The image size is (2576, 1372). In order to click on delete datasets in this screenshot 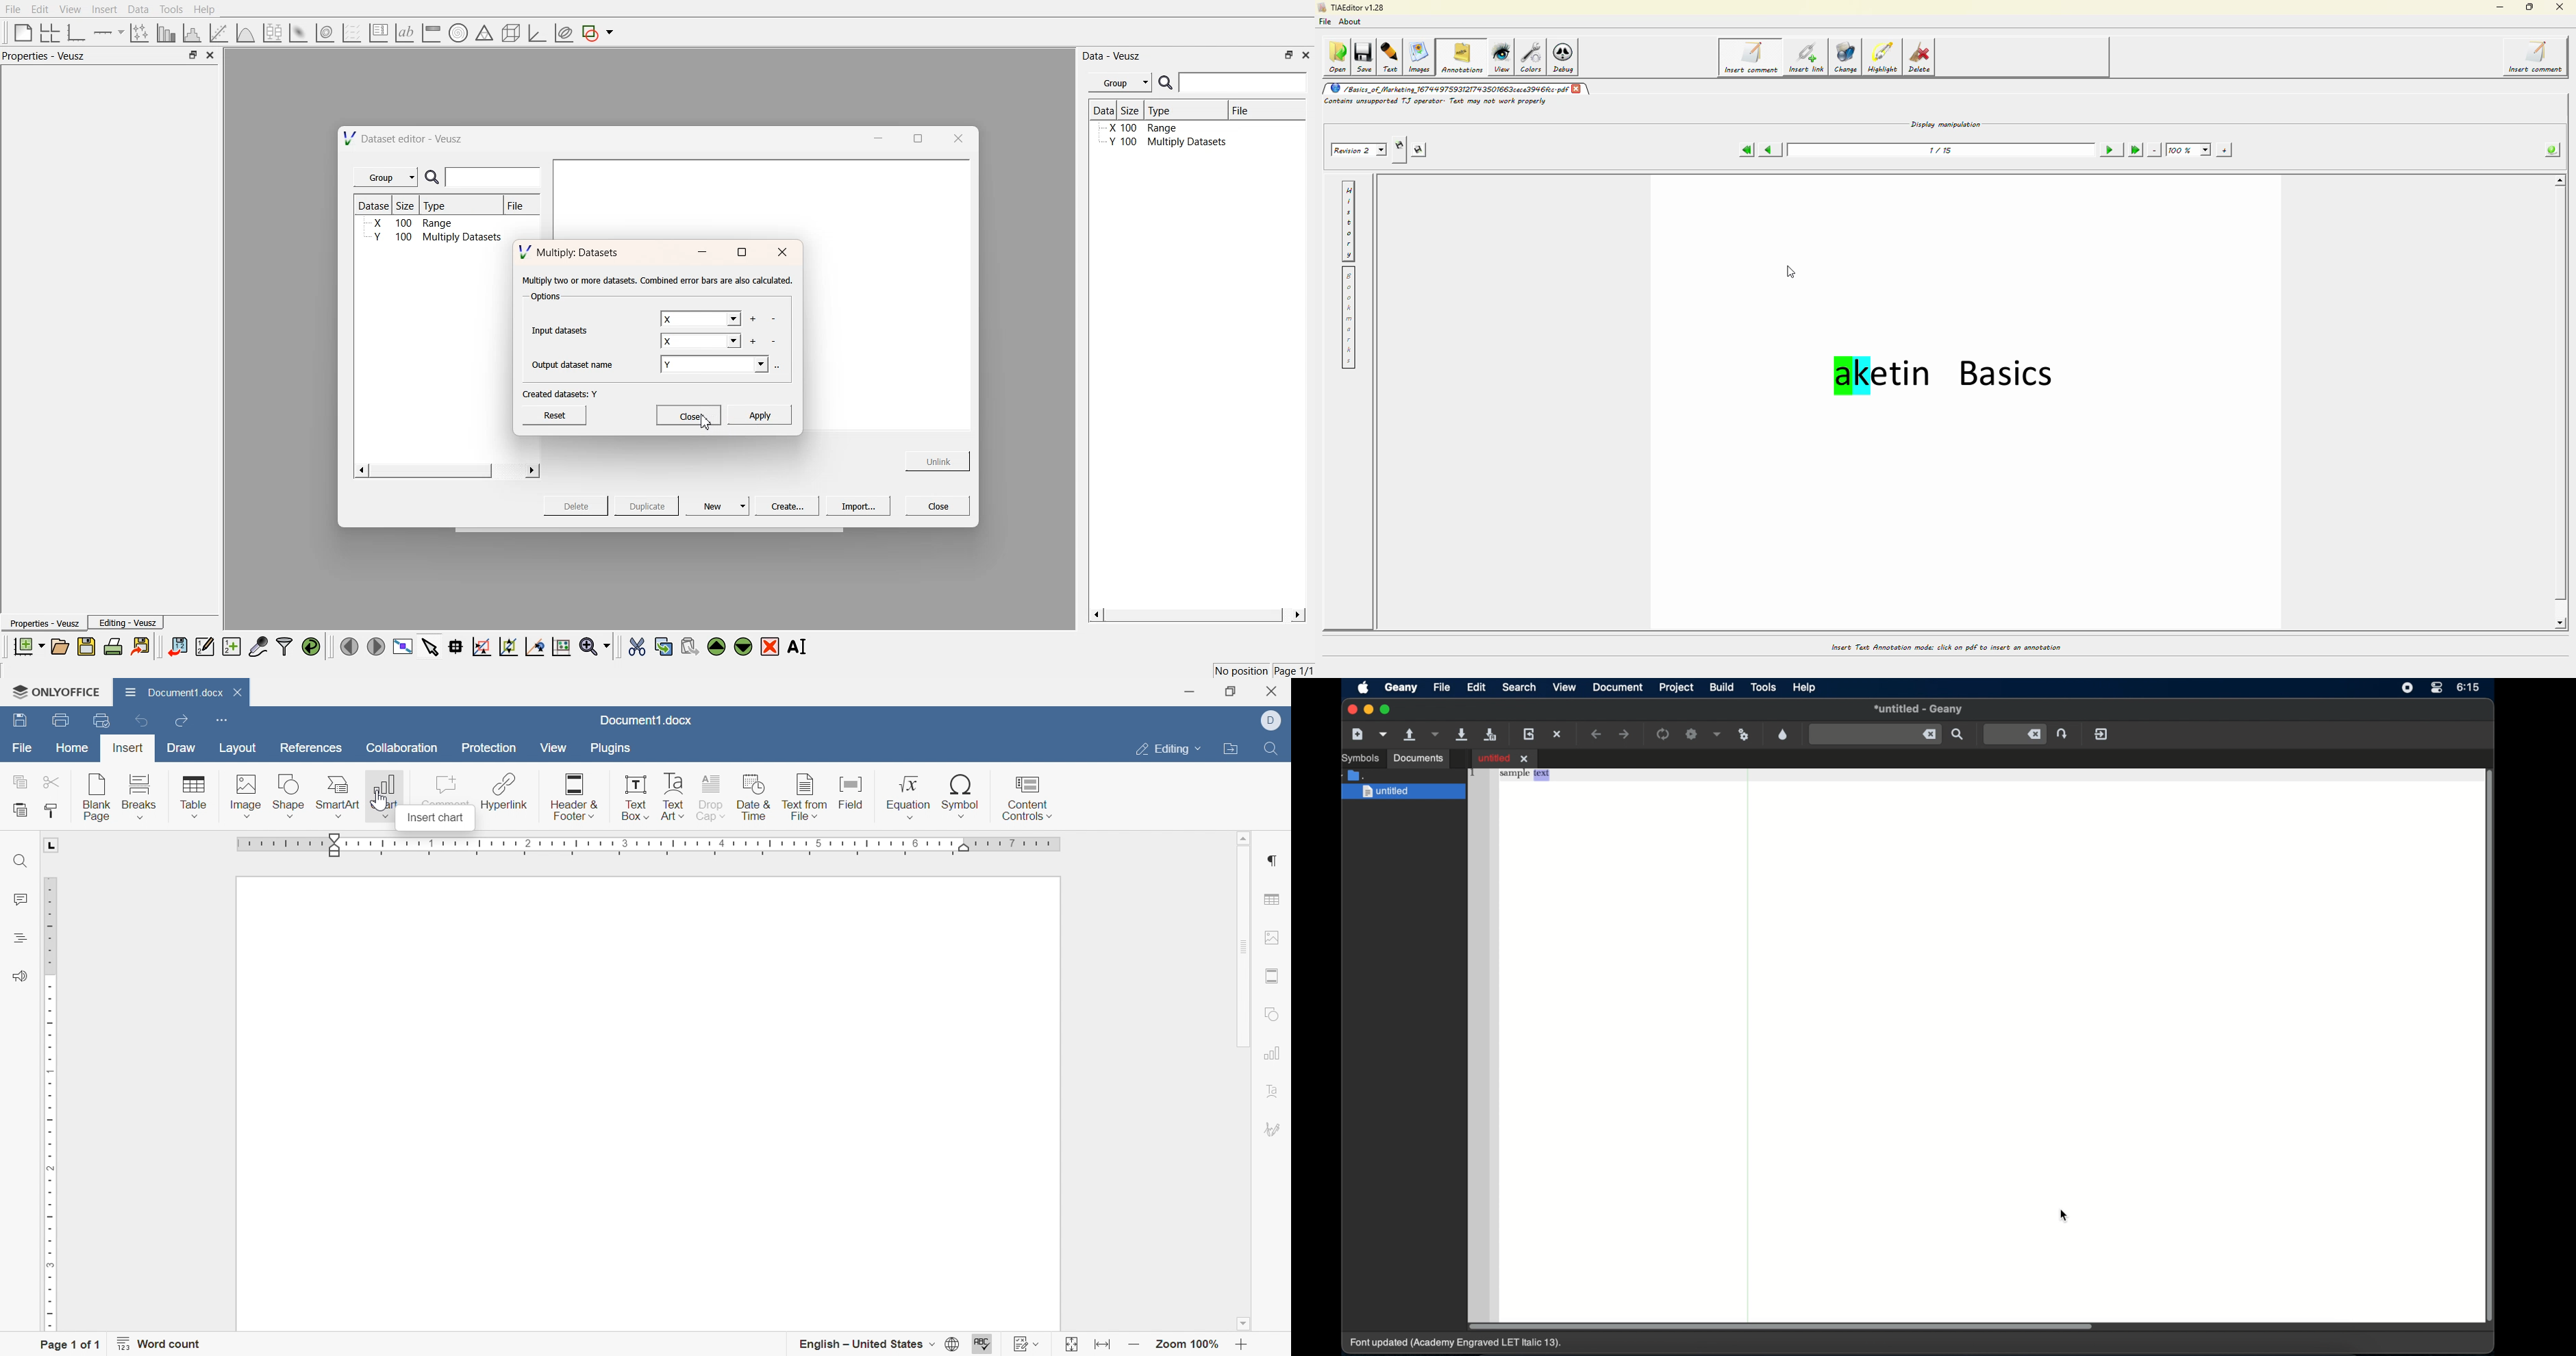, I will do `click(773, 320)`.